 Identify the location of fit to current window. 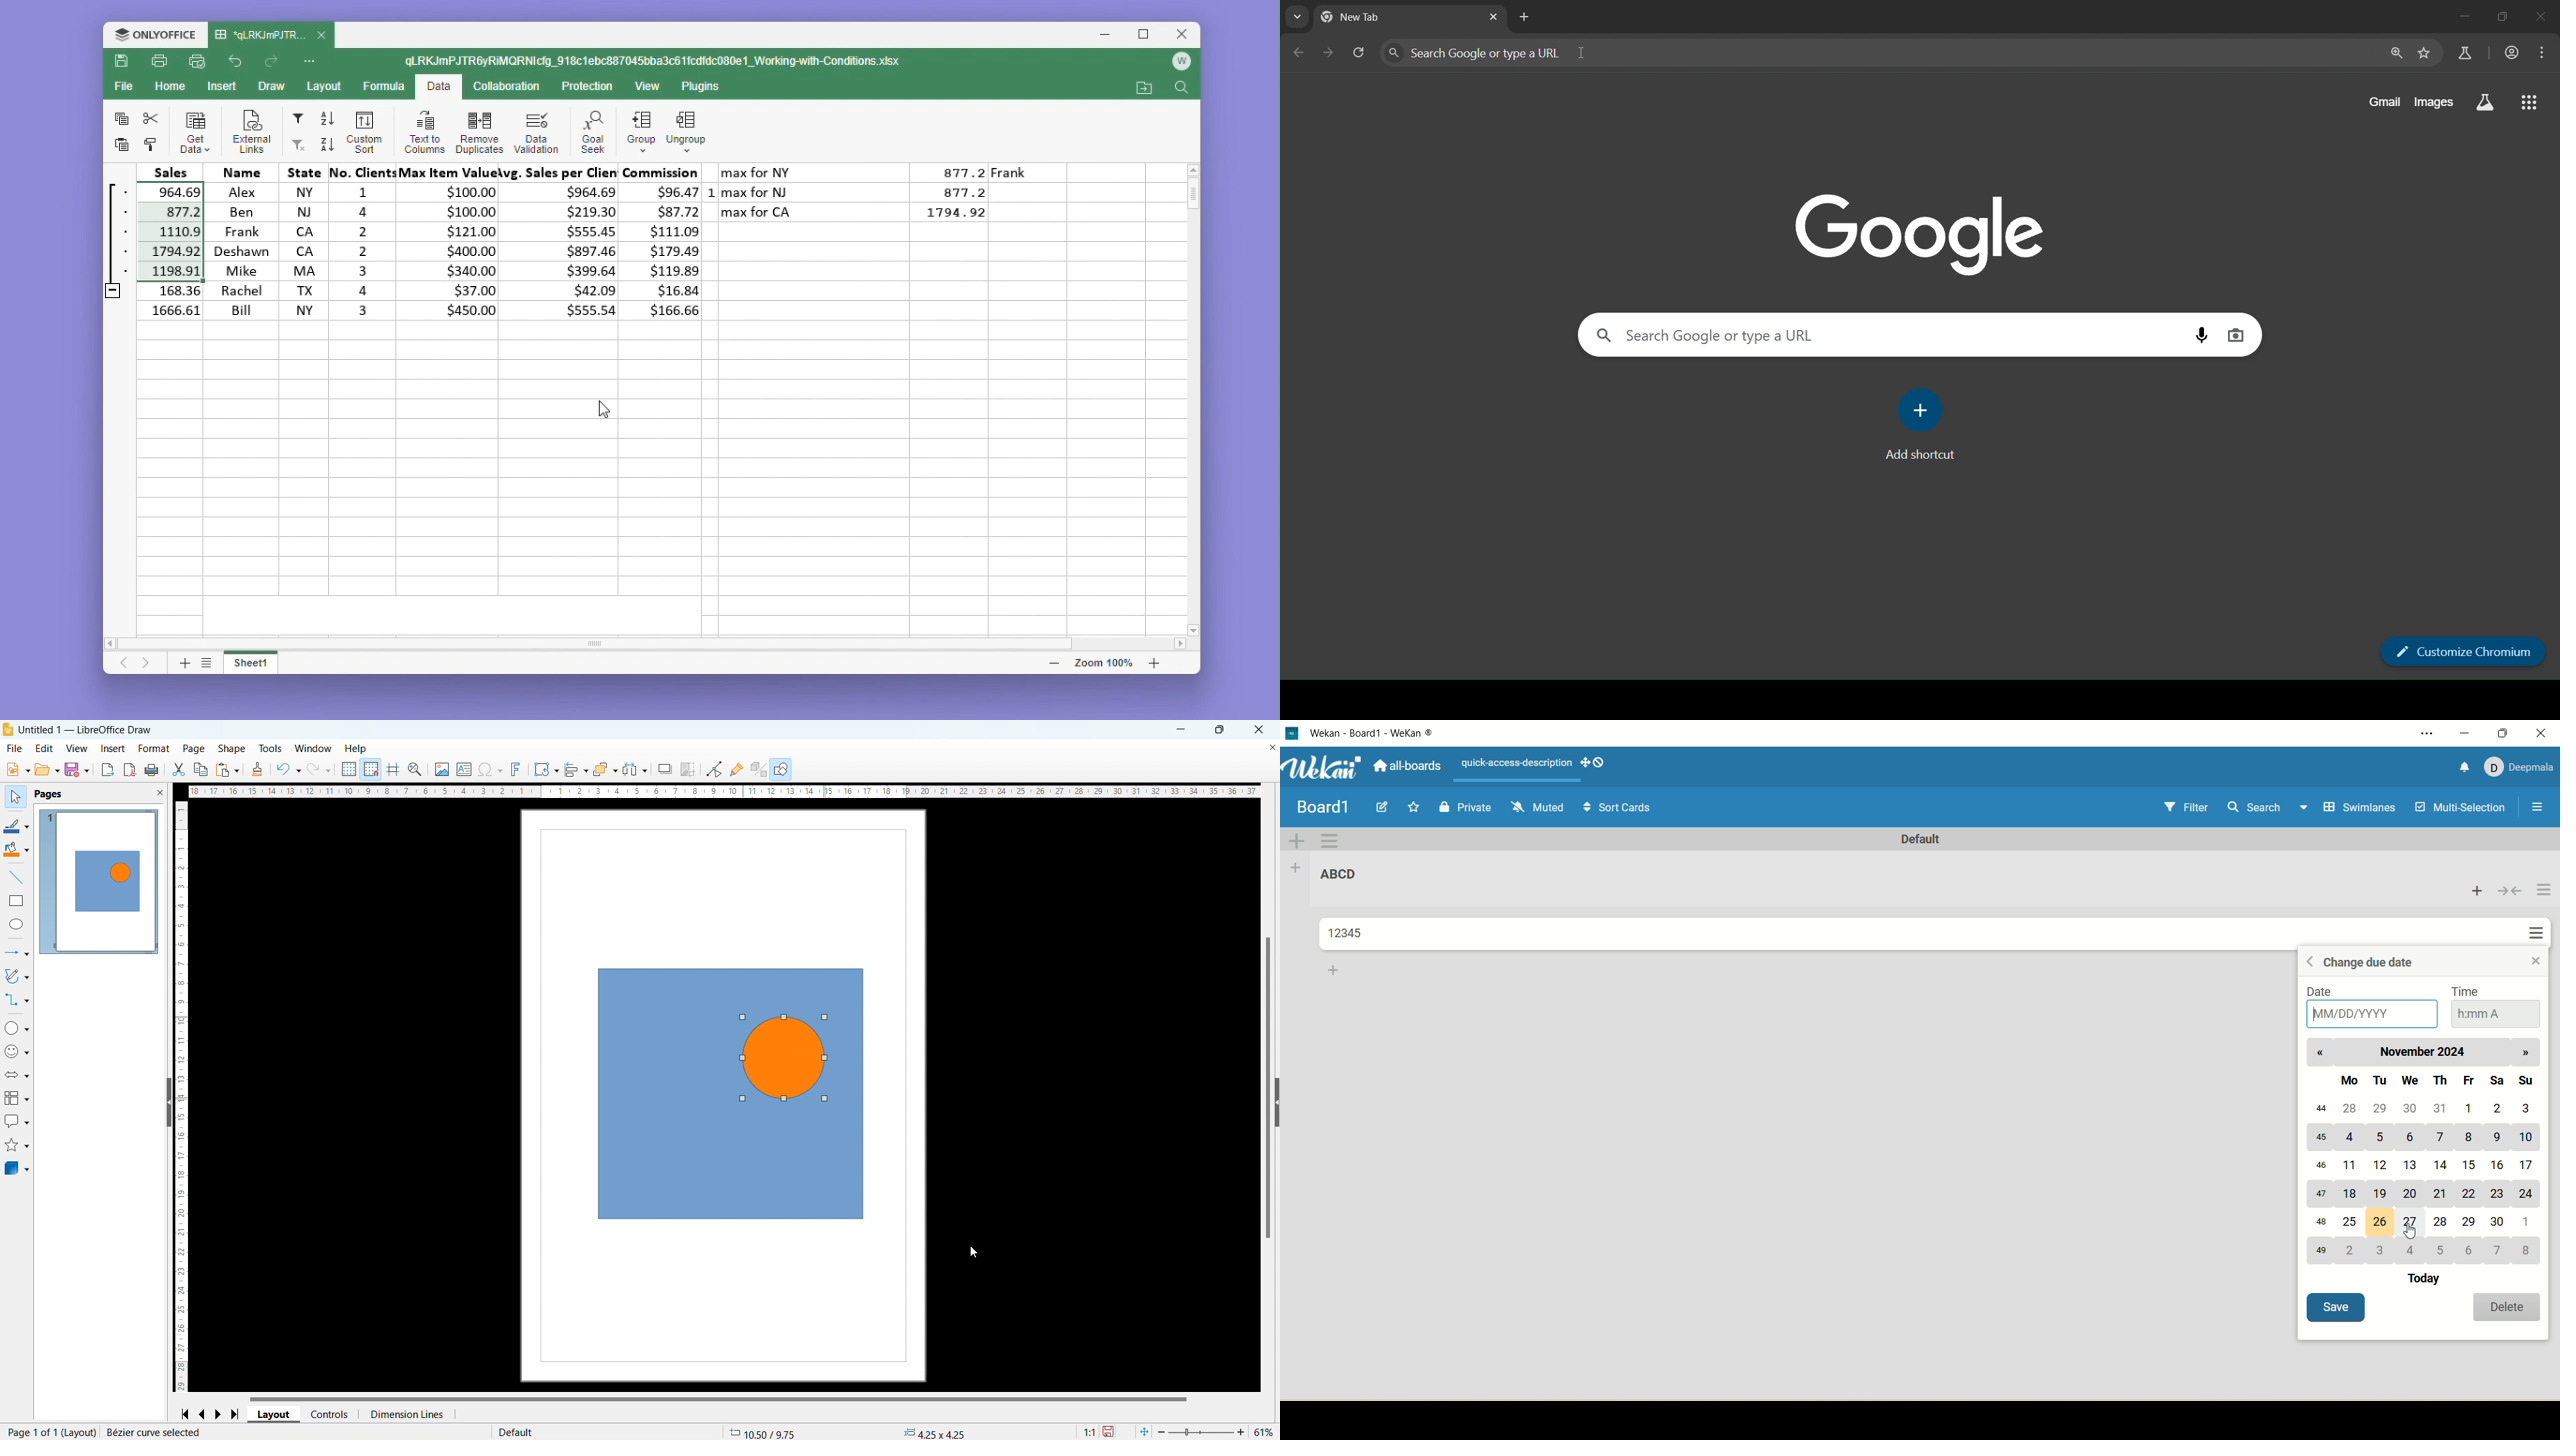
(1144, 1431).